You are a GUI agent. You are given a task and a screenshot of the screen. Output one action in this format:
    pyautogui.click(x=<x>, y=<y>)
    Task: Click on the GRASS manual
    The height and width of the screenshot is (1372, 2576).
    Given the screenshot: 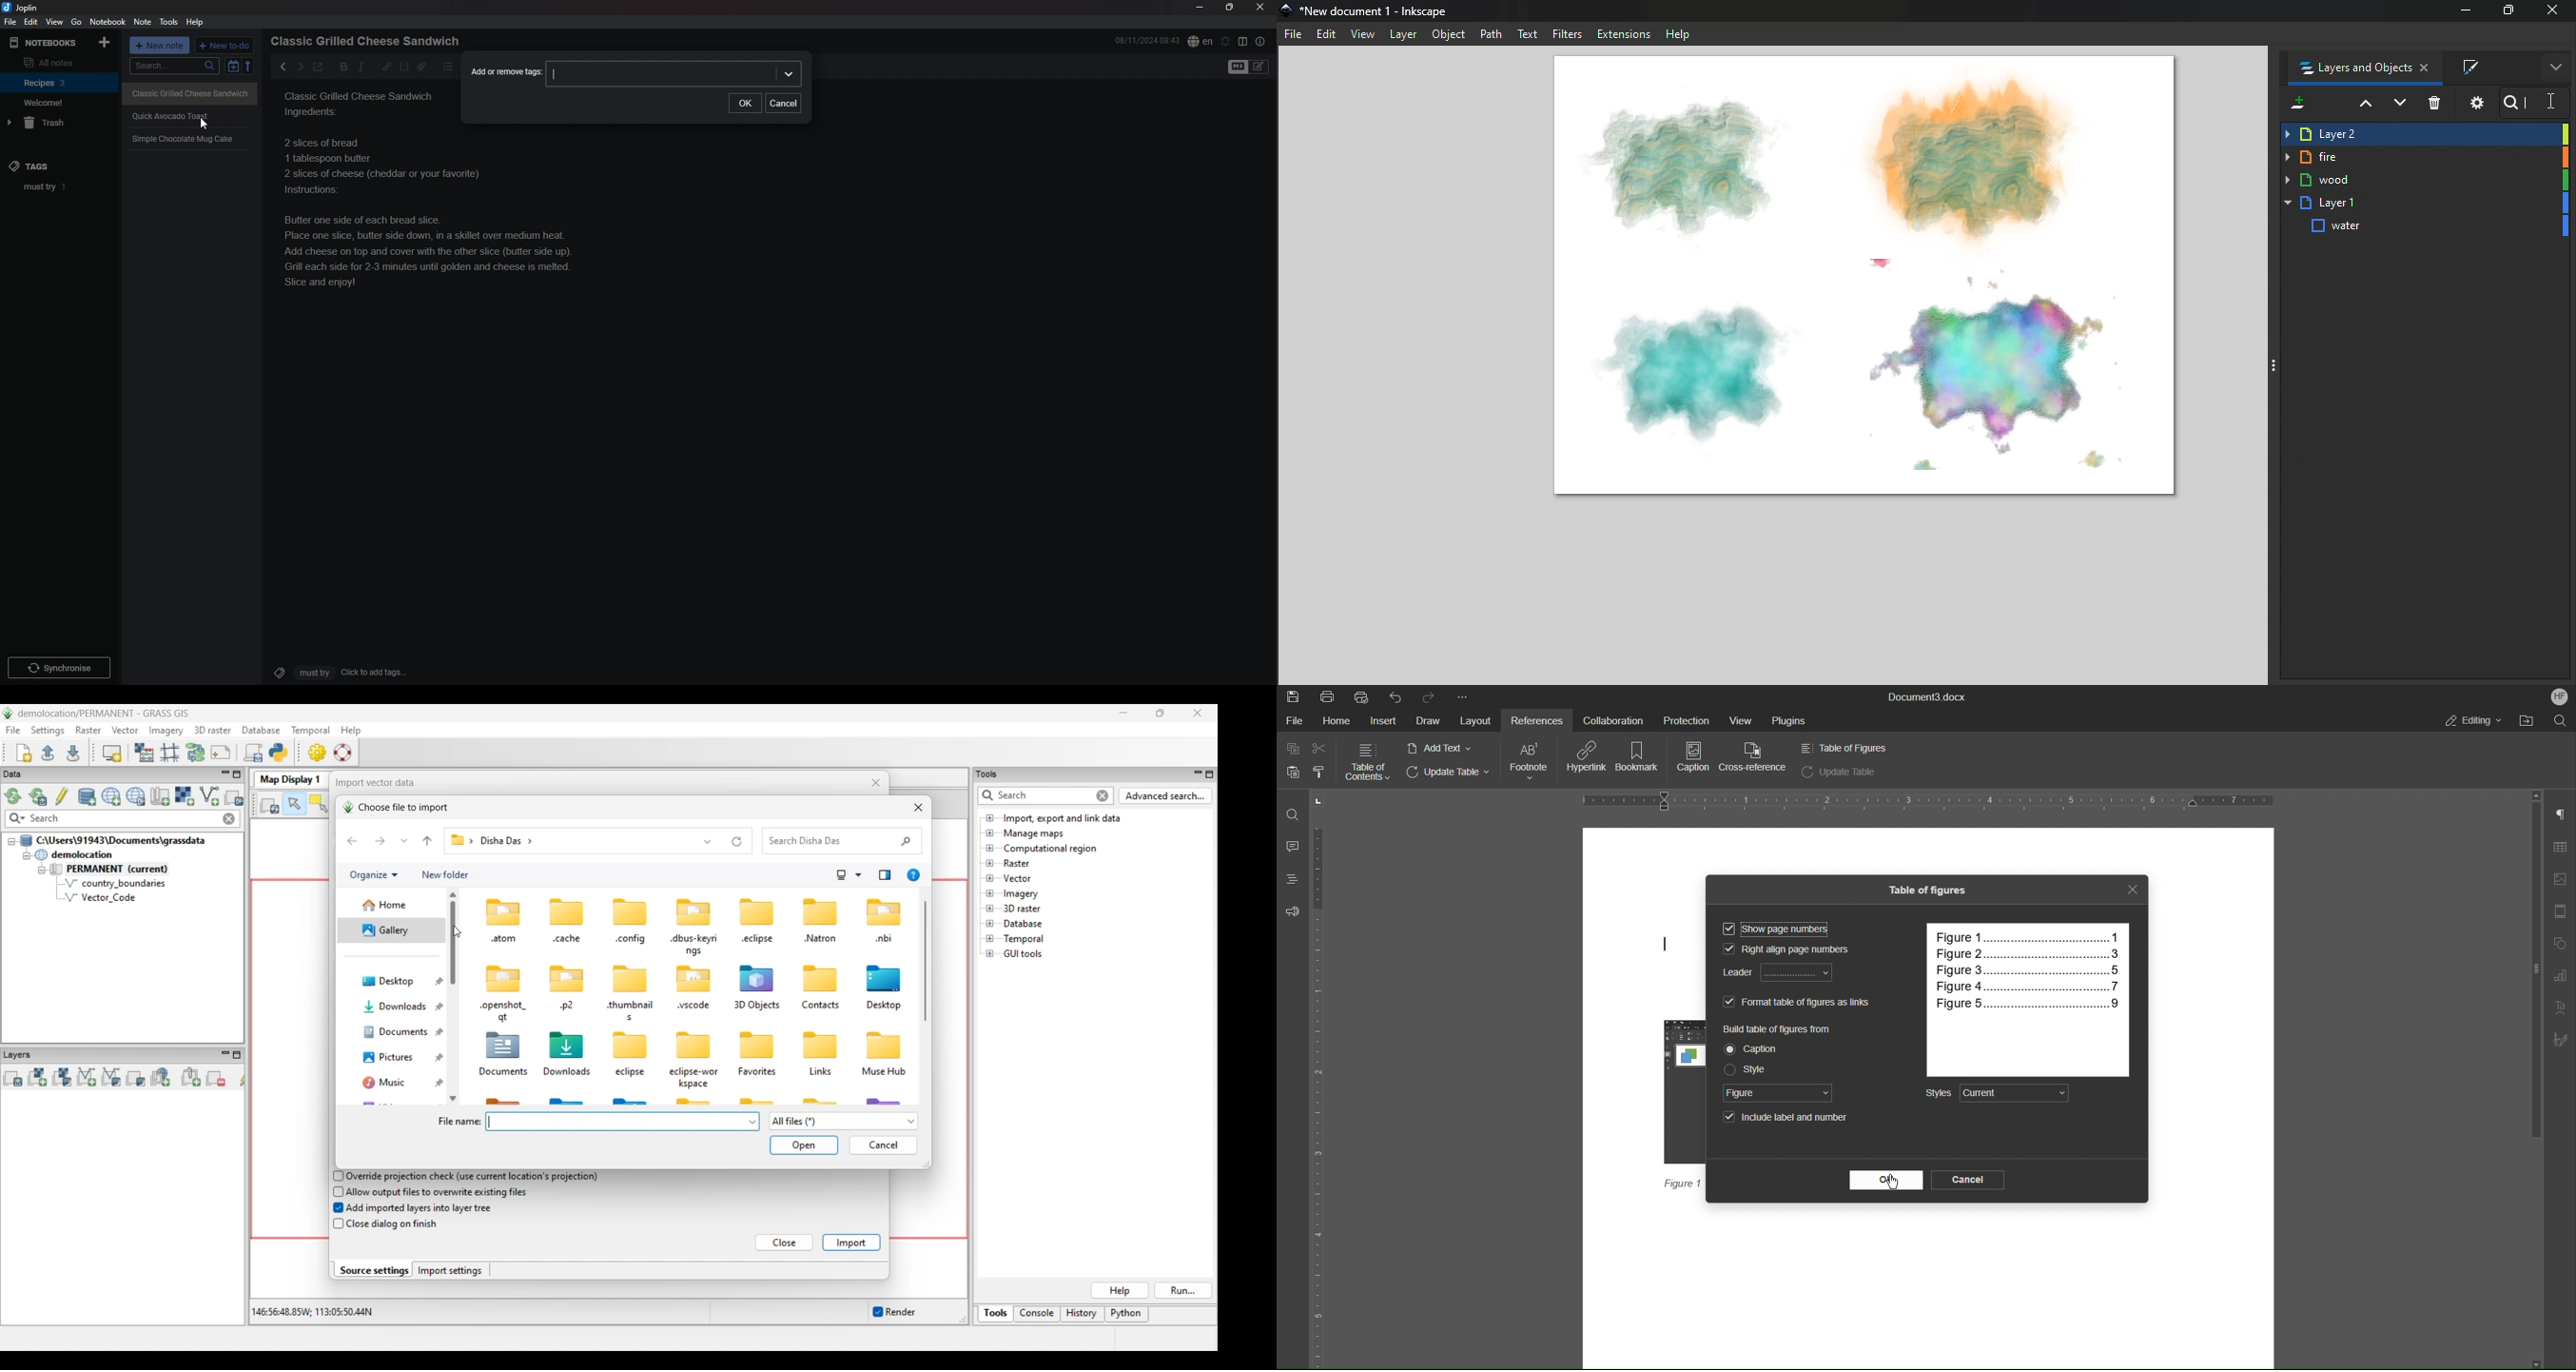 What is the action you would take?
    pyautogui.click(x=342, y=752)
    